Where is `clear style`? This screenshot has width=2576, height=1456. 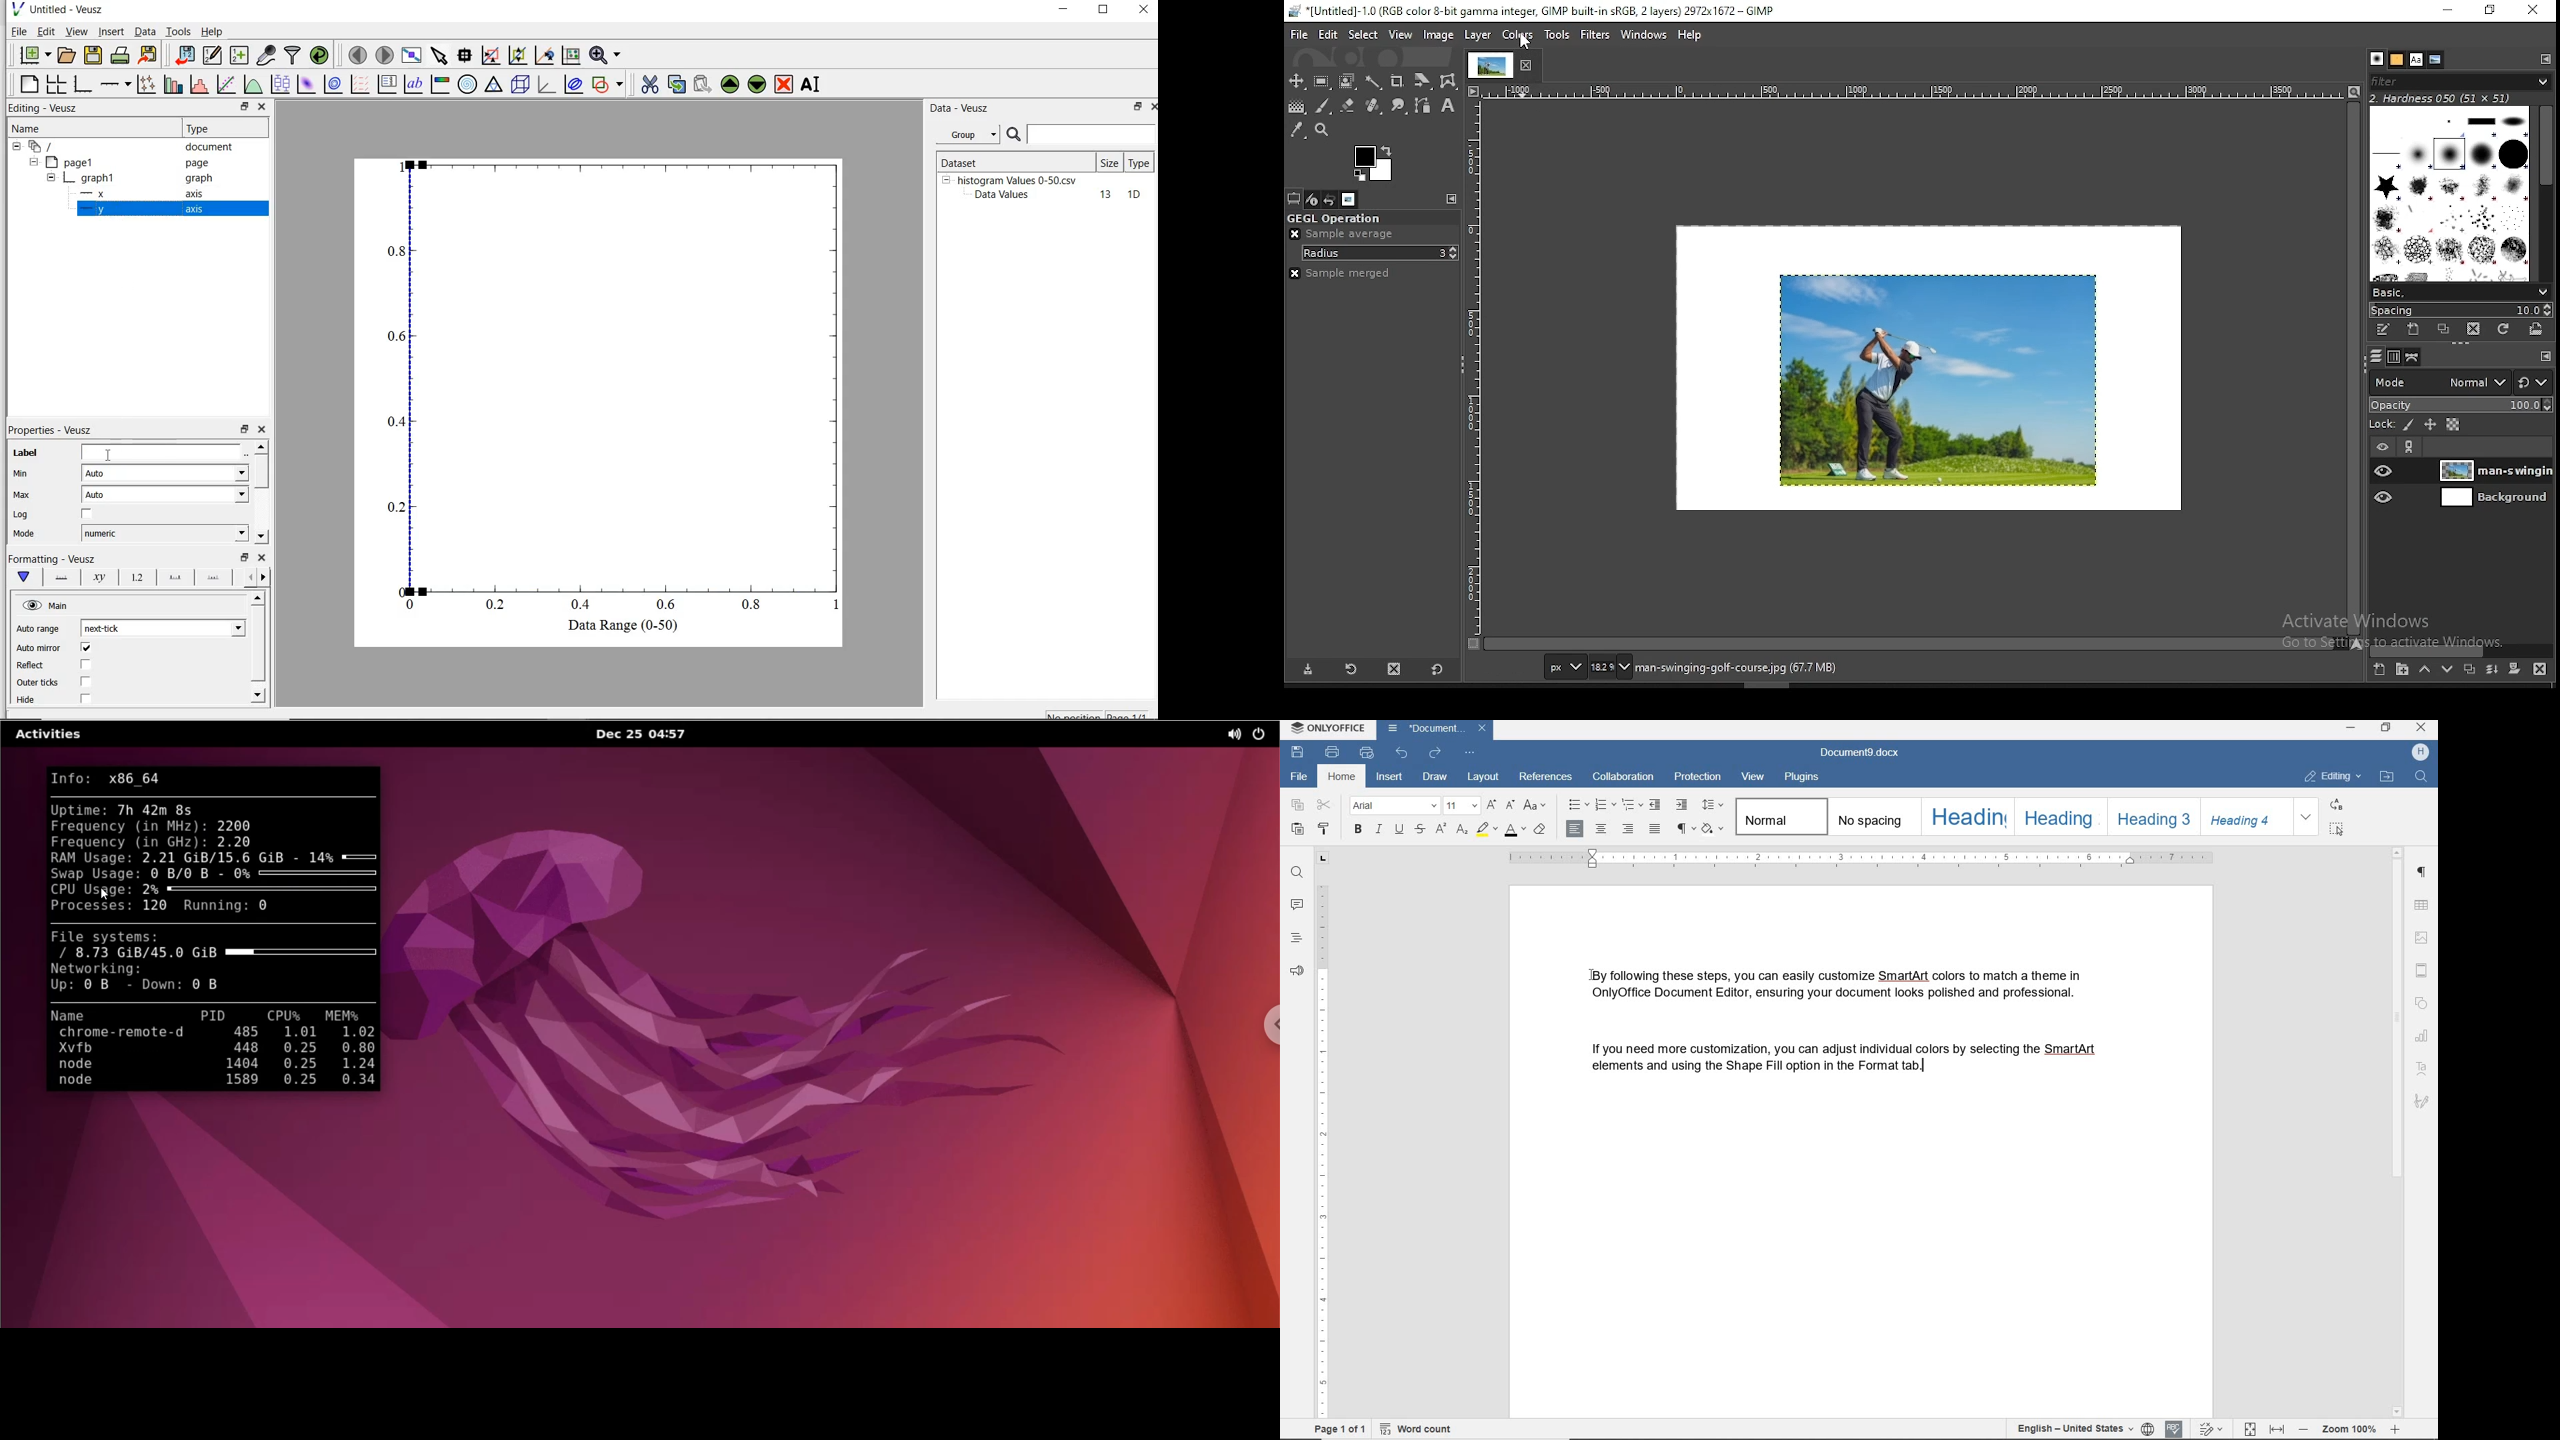 clear style is located at coordinates (1540, 830).